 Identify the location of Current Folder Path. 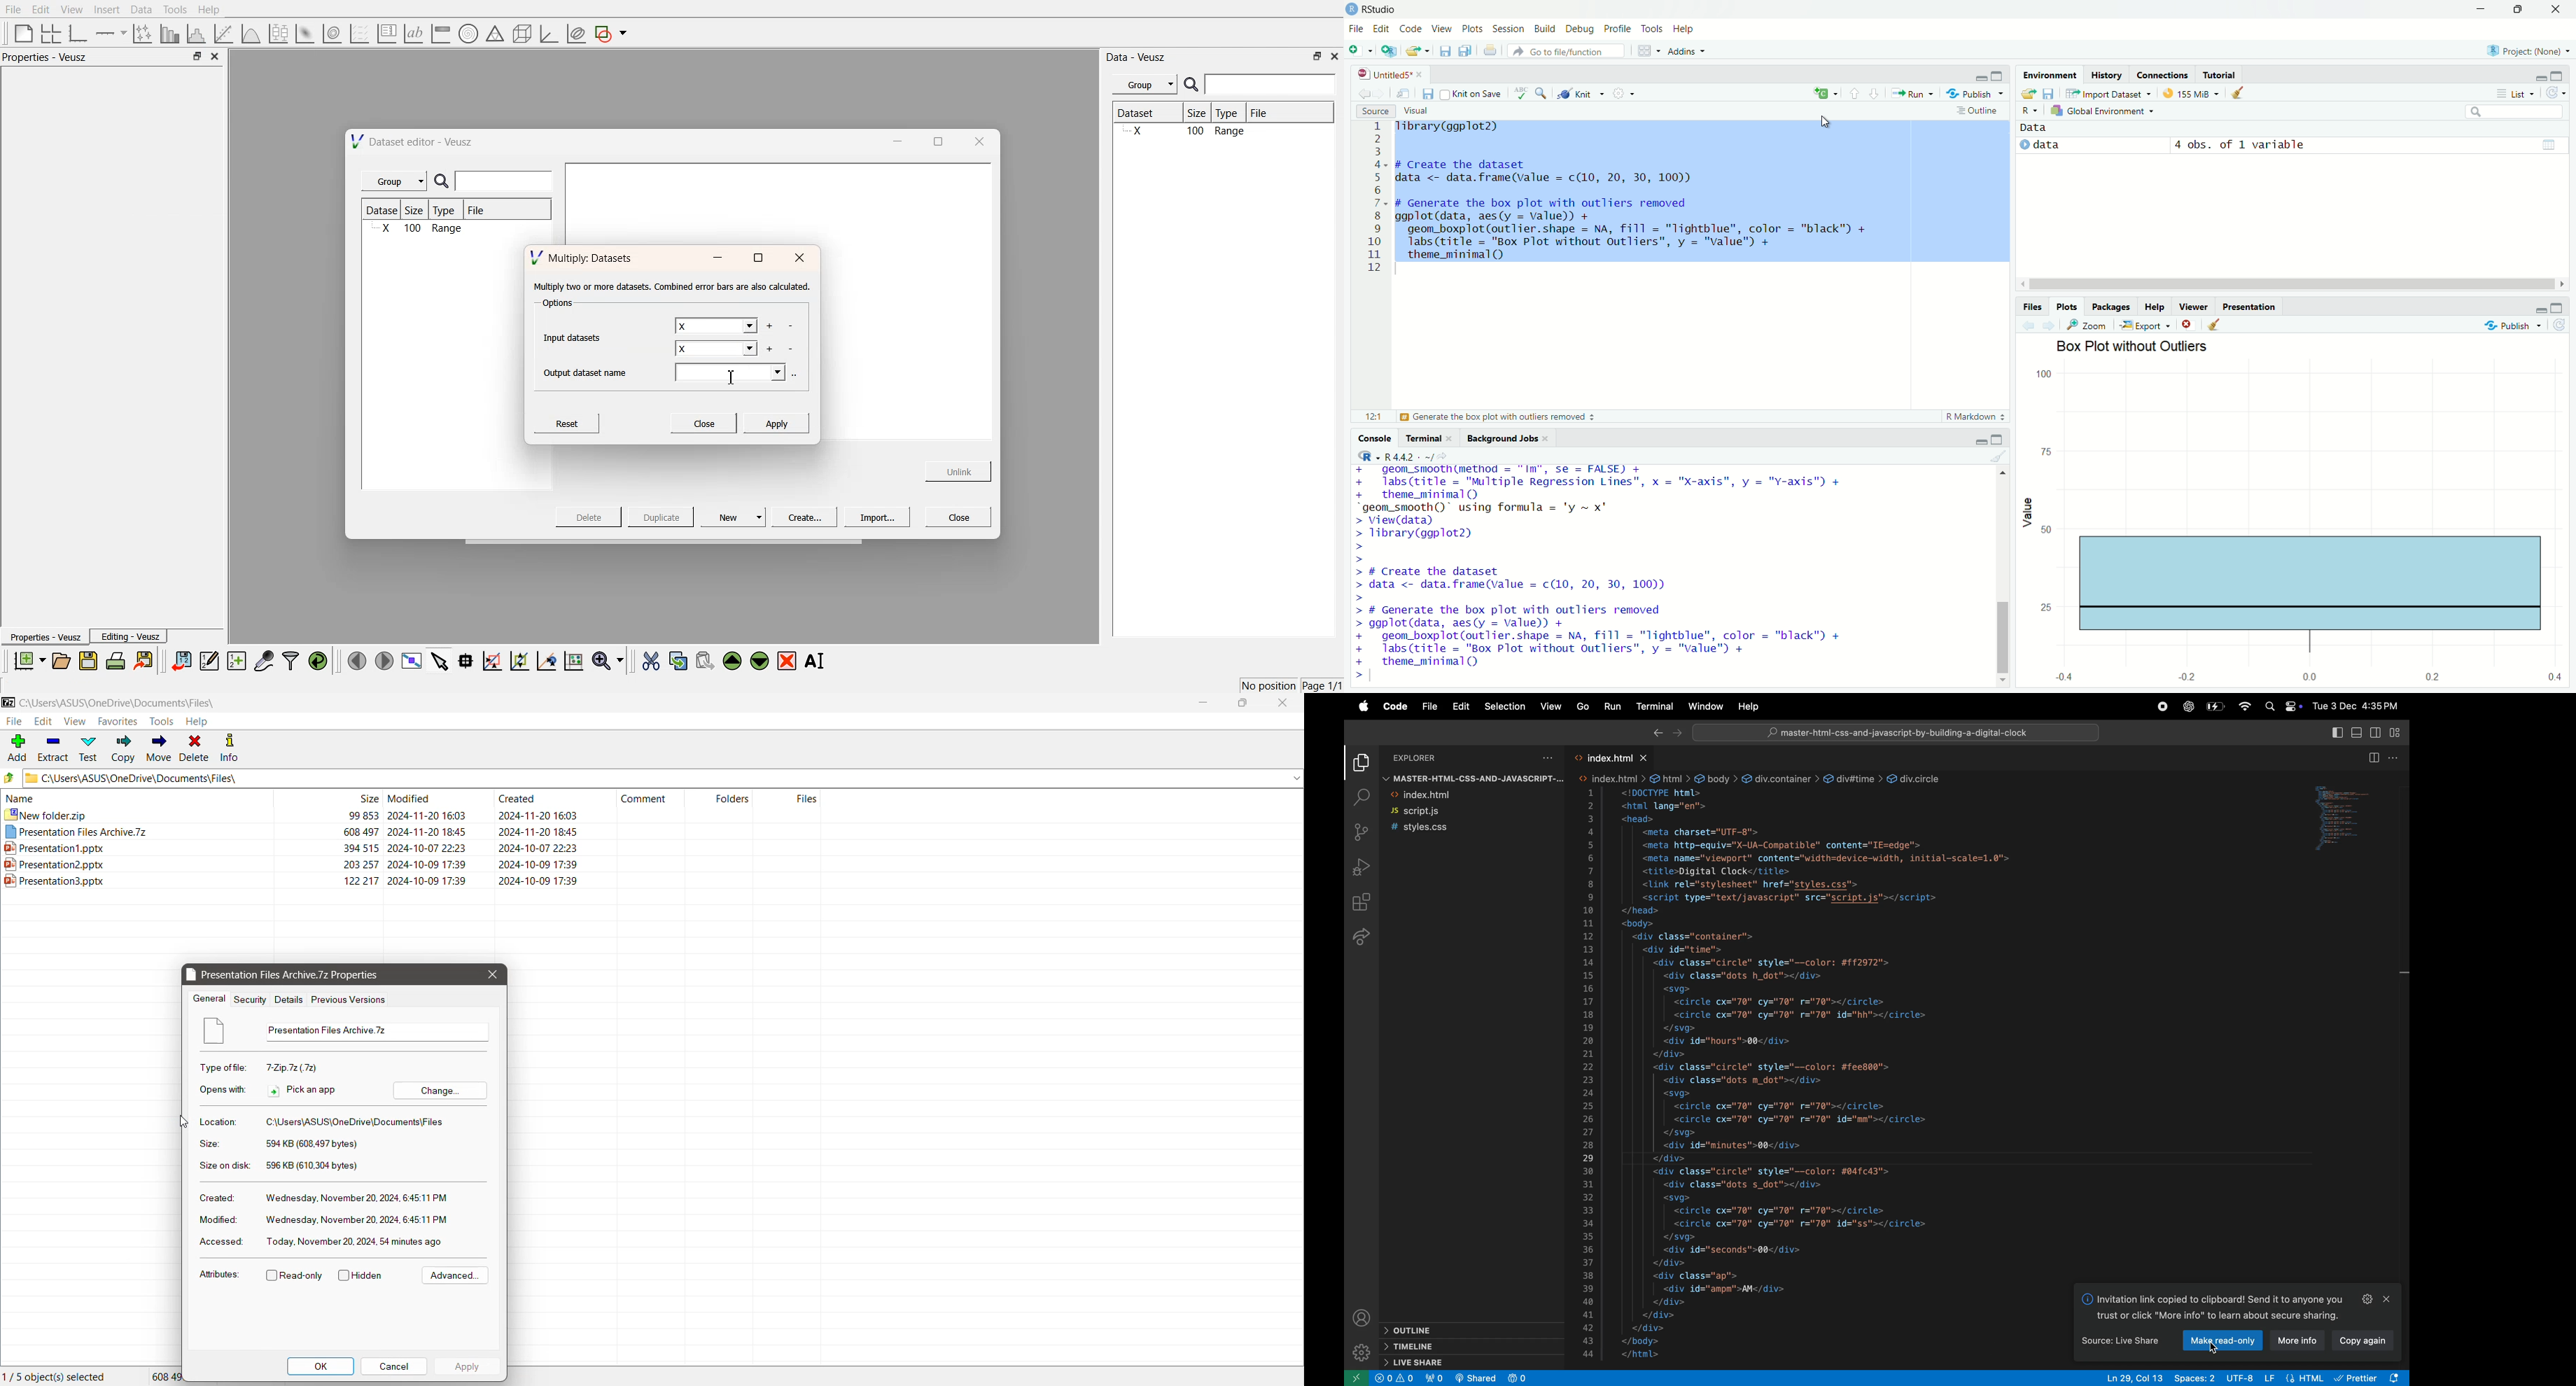
(120, 702).